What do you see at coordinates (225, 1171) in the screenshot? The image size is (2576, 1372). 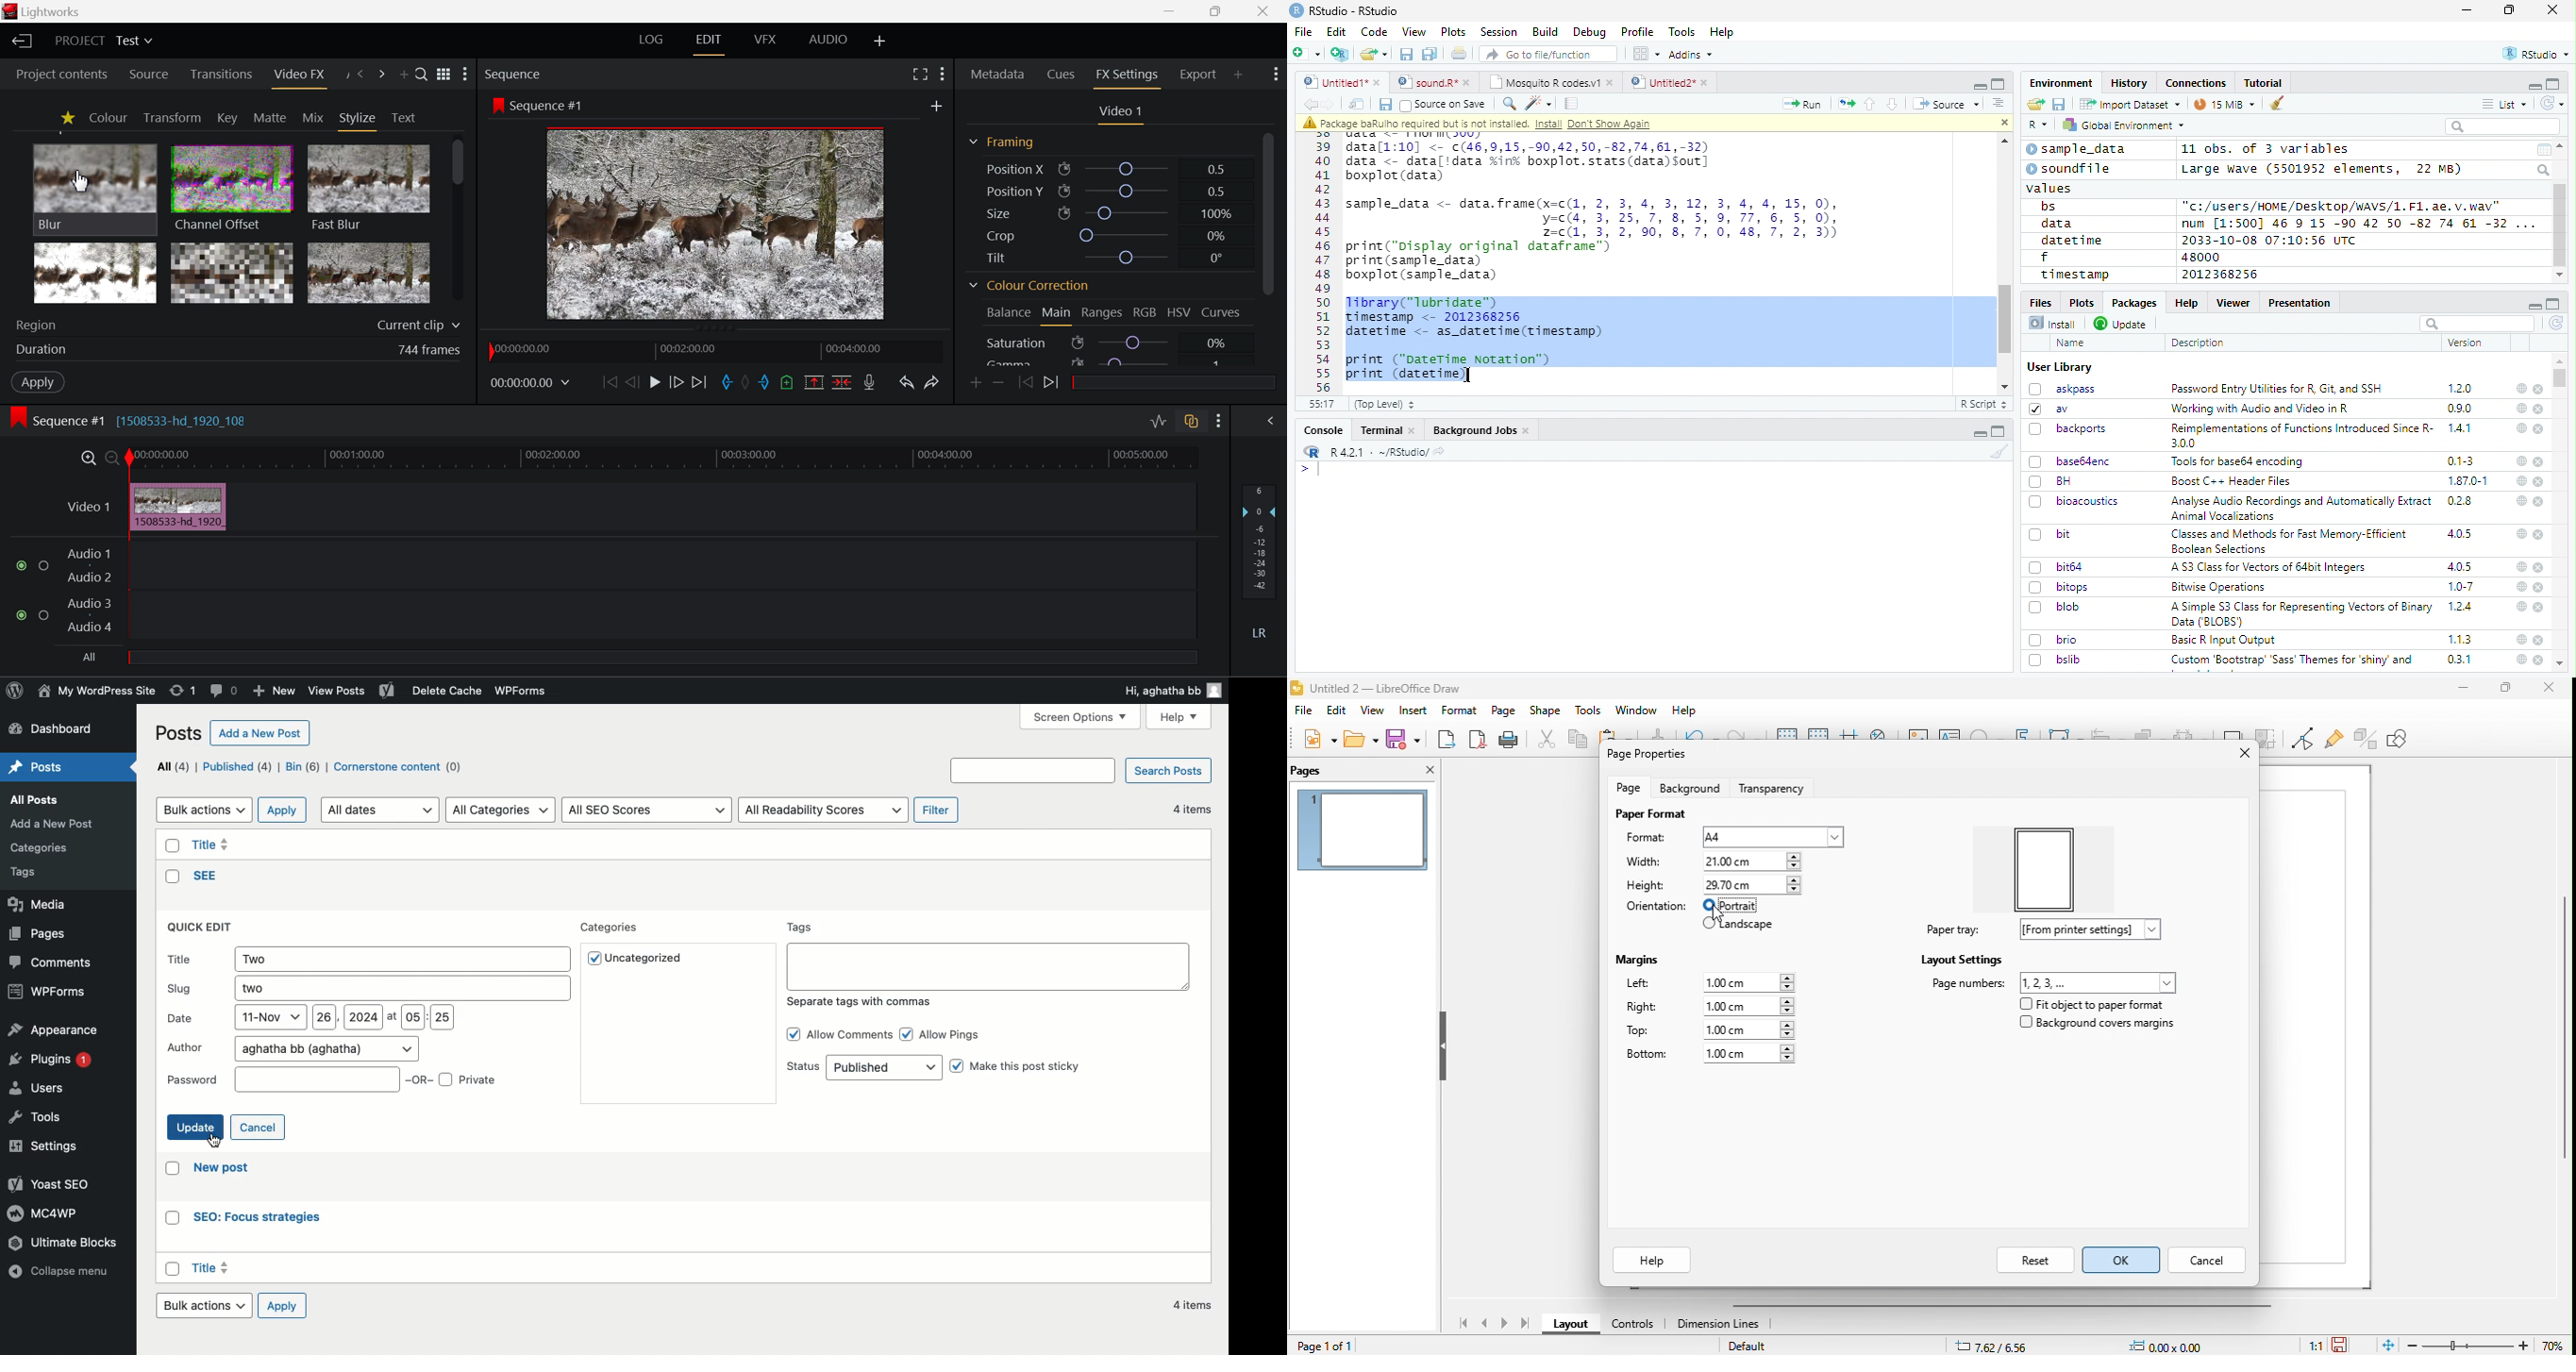 I see `New post` at bounding box center [225, 1171].